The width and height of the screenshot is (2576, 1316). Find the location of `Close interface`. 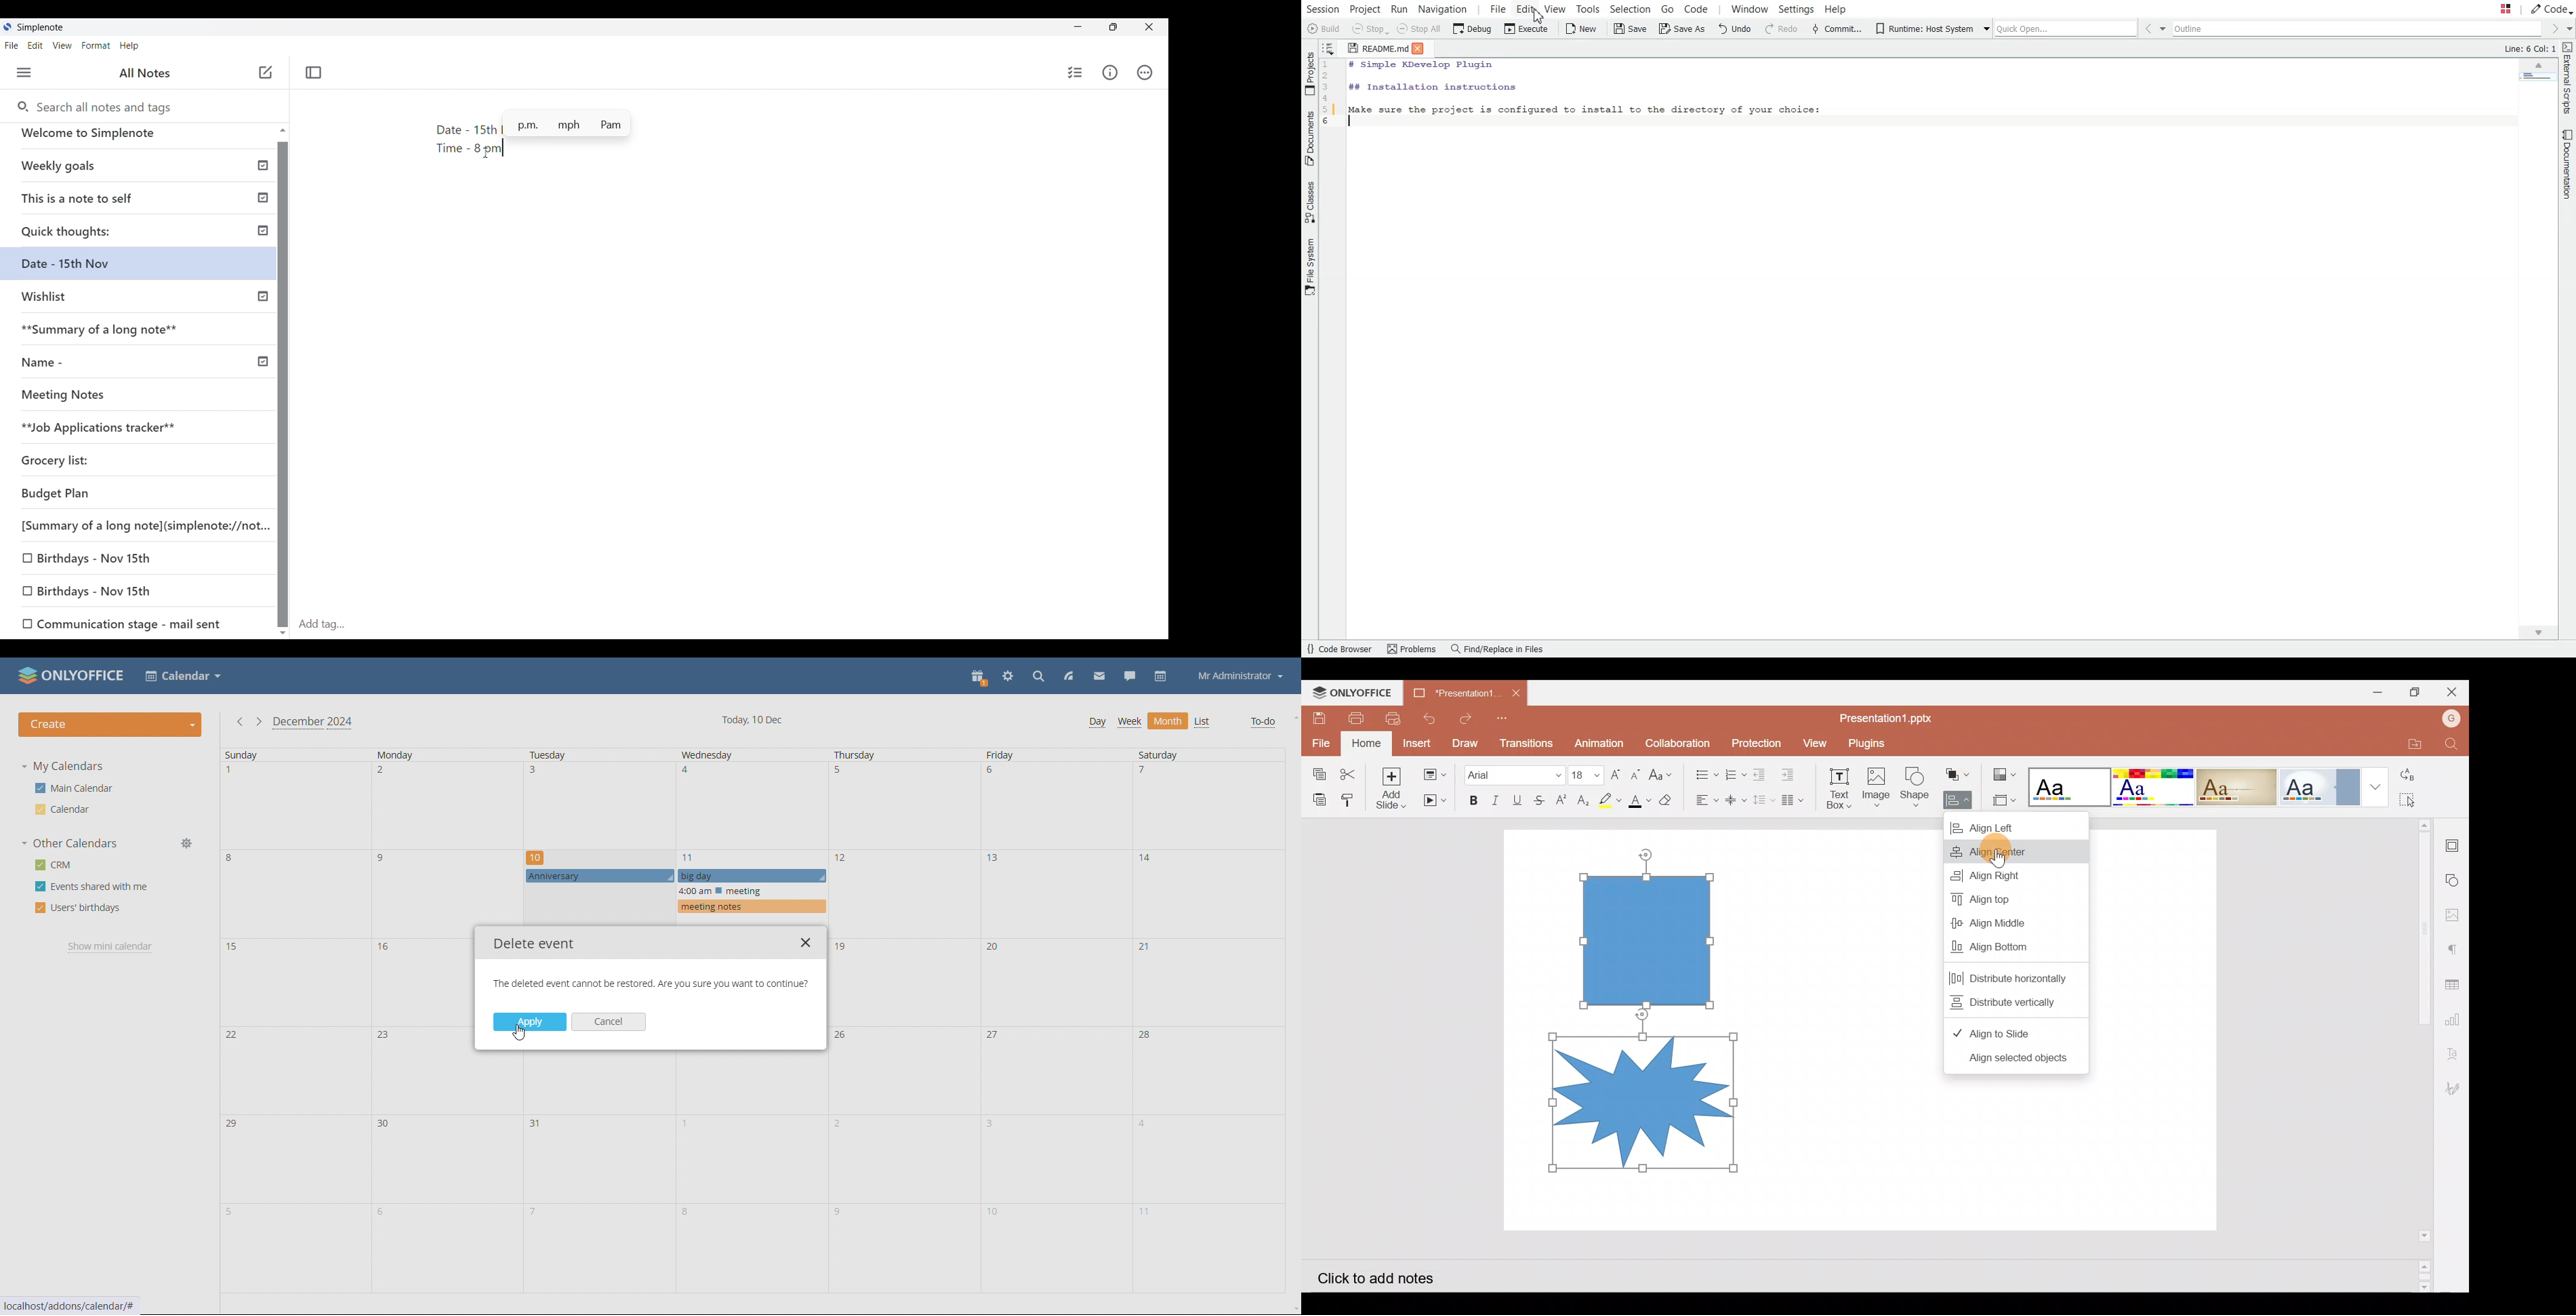

Close interface is located at coordinates (1149, 27).